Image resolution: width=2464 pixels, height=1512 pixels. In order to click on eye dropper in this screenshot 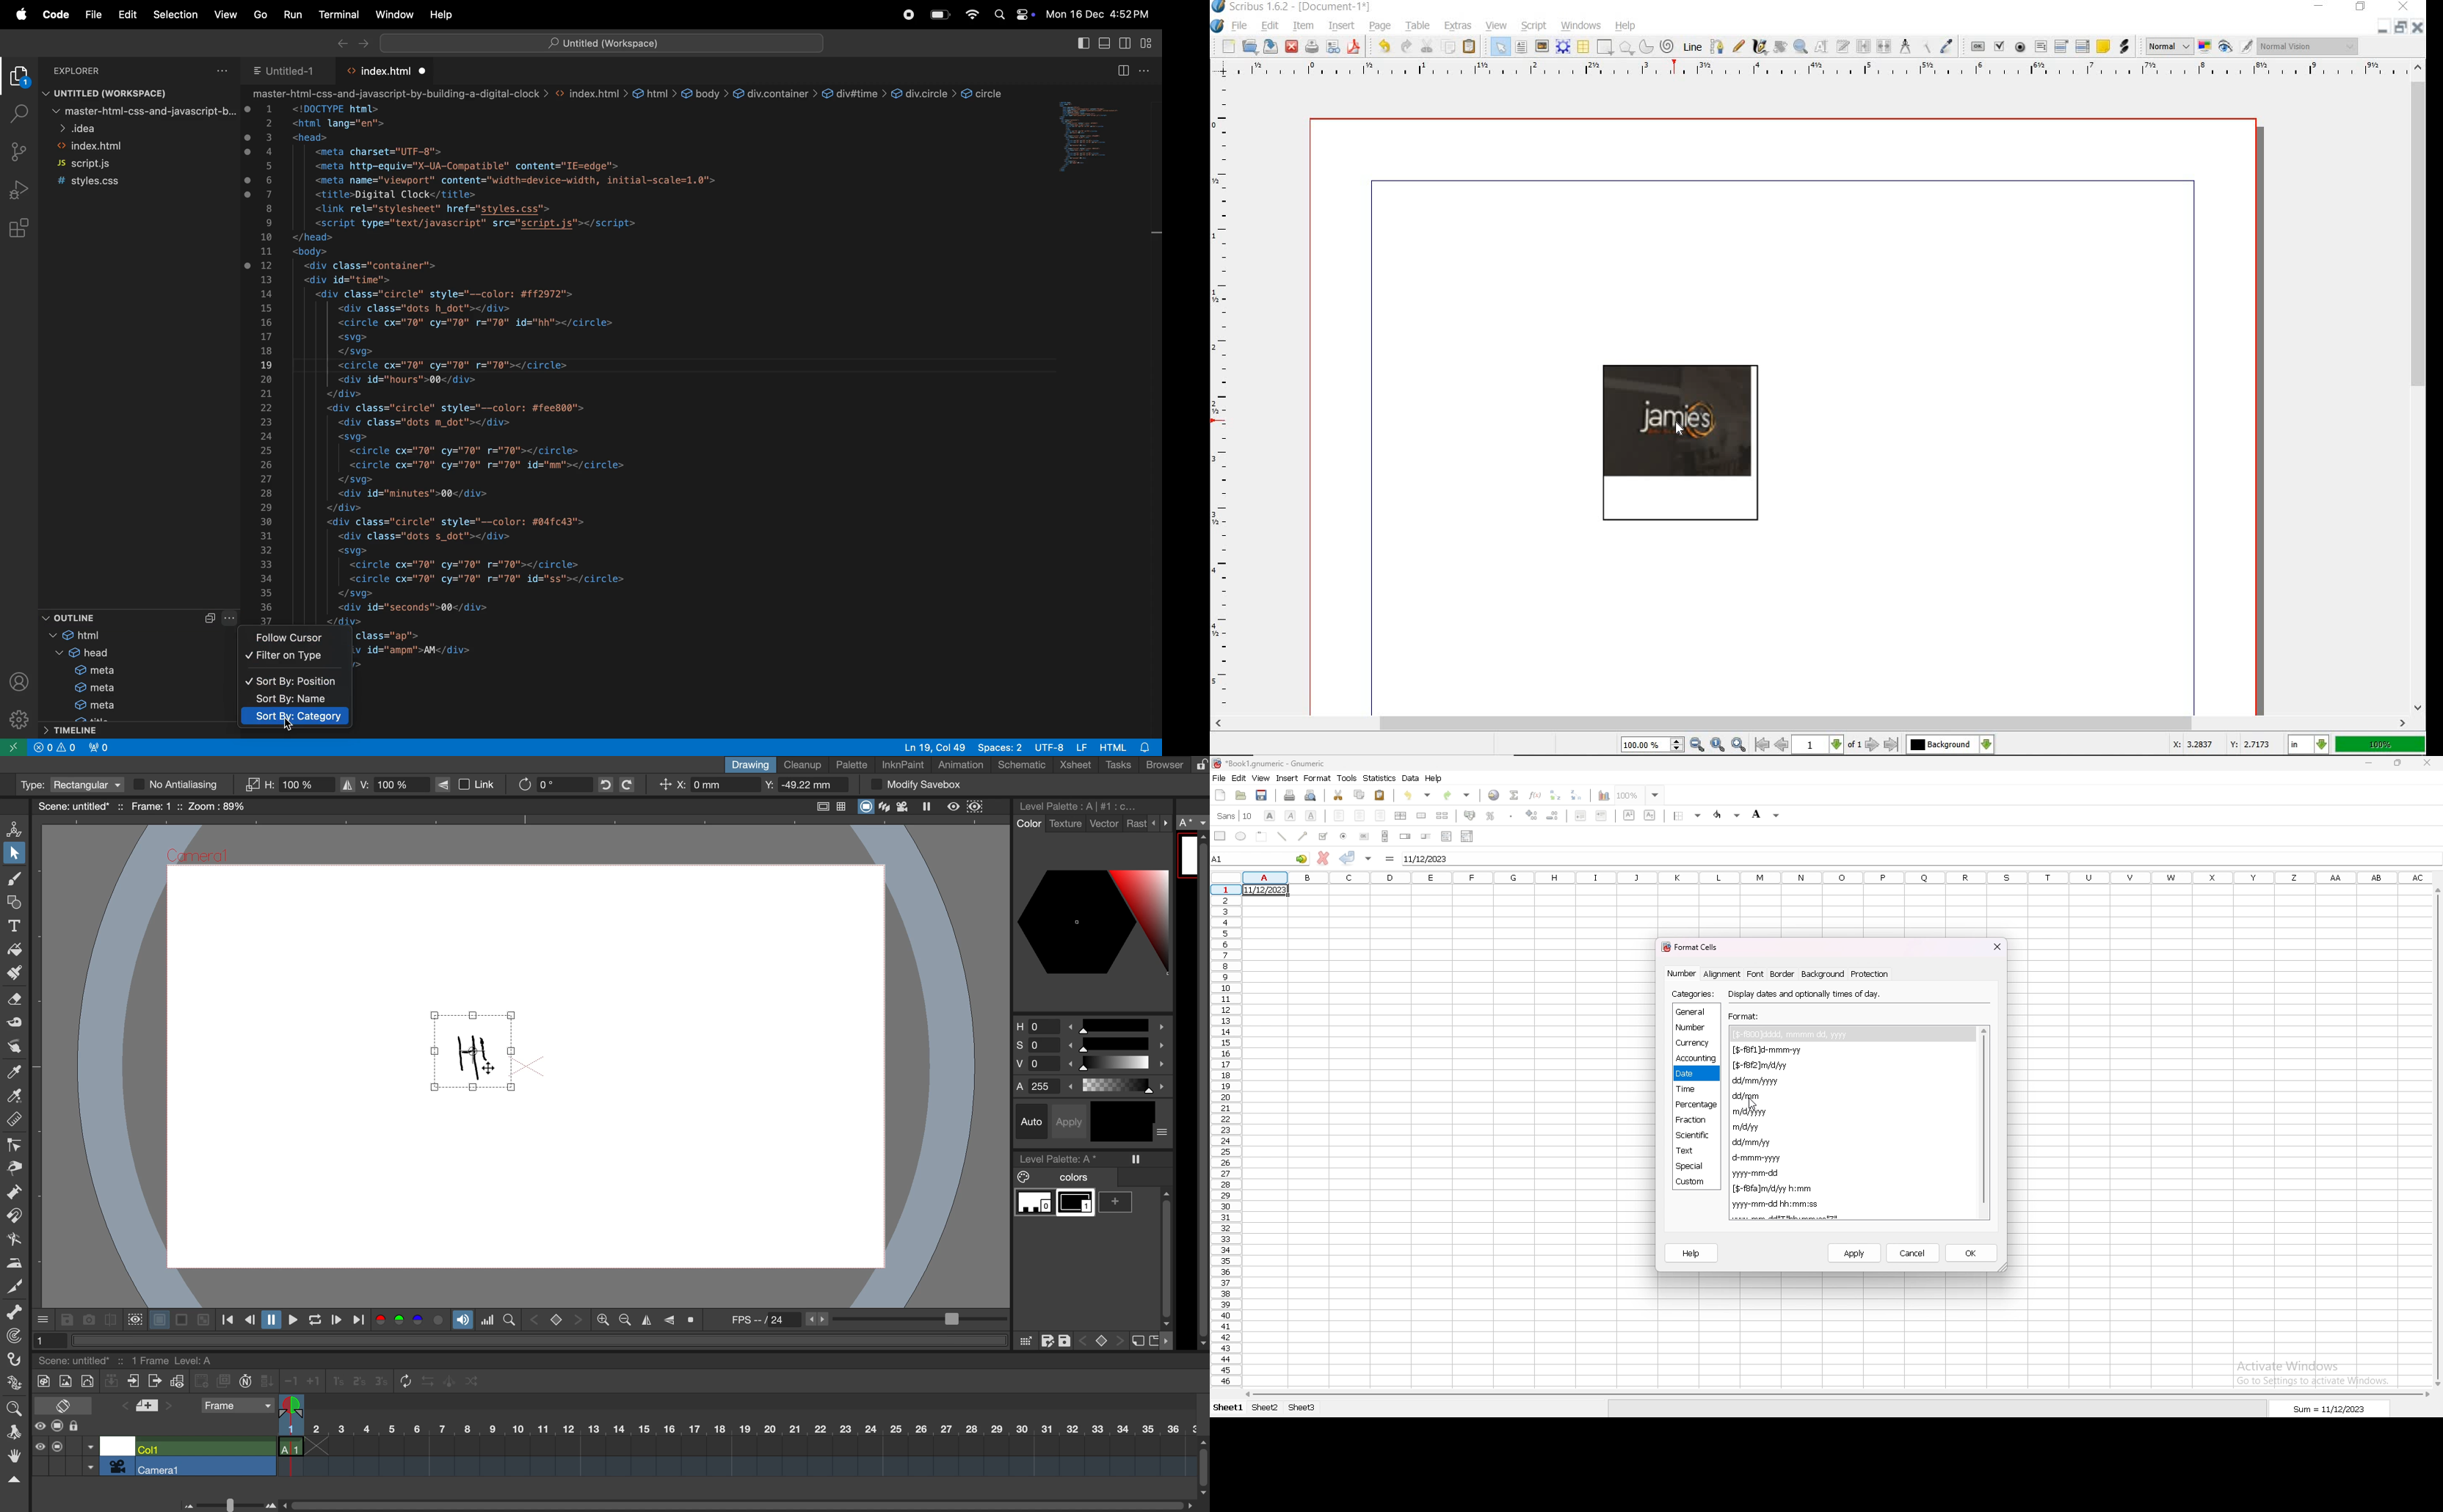, I will do `click(1946, 46)`.